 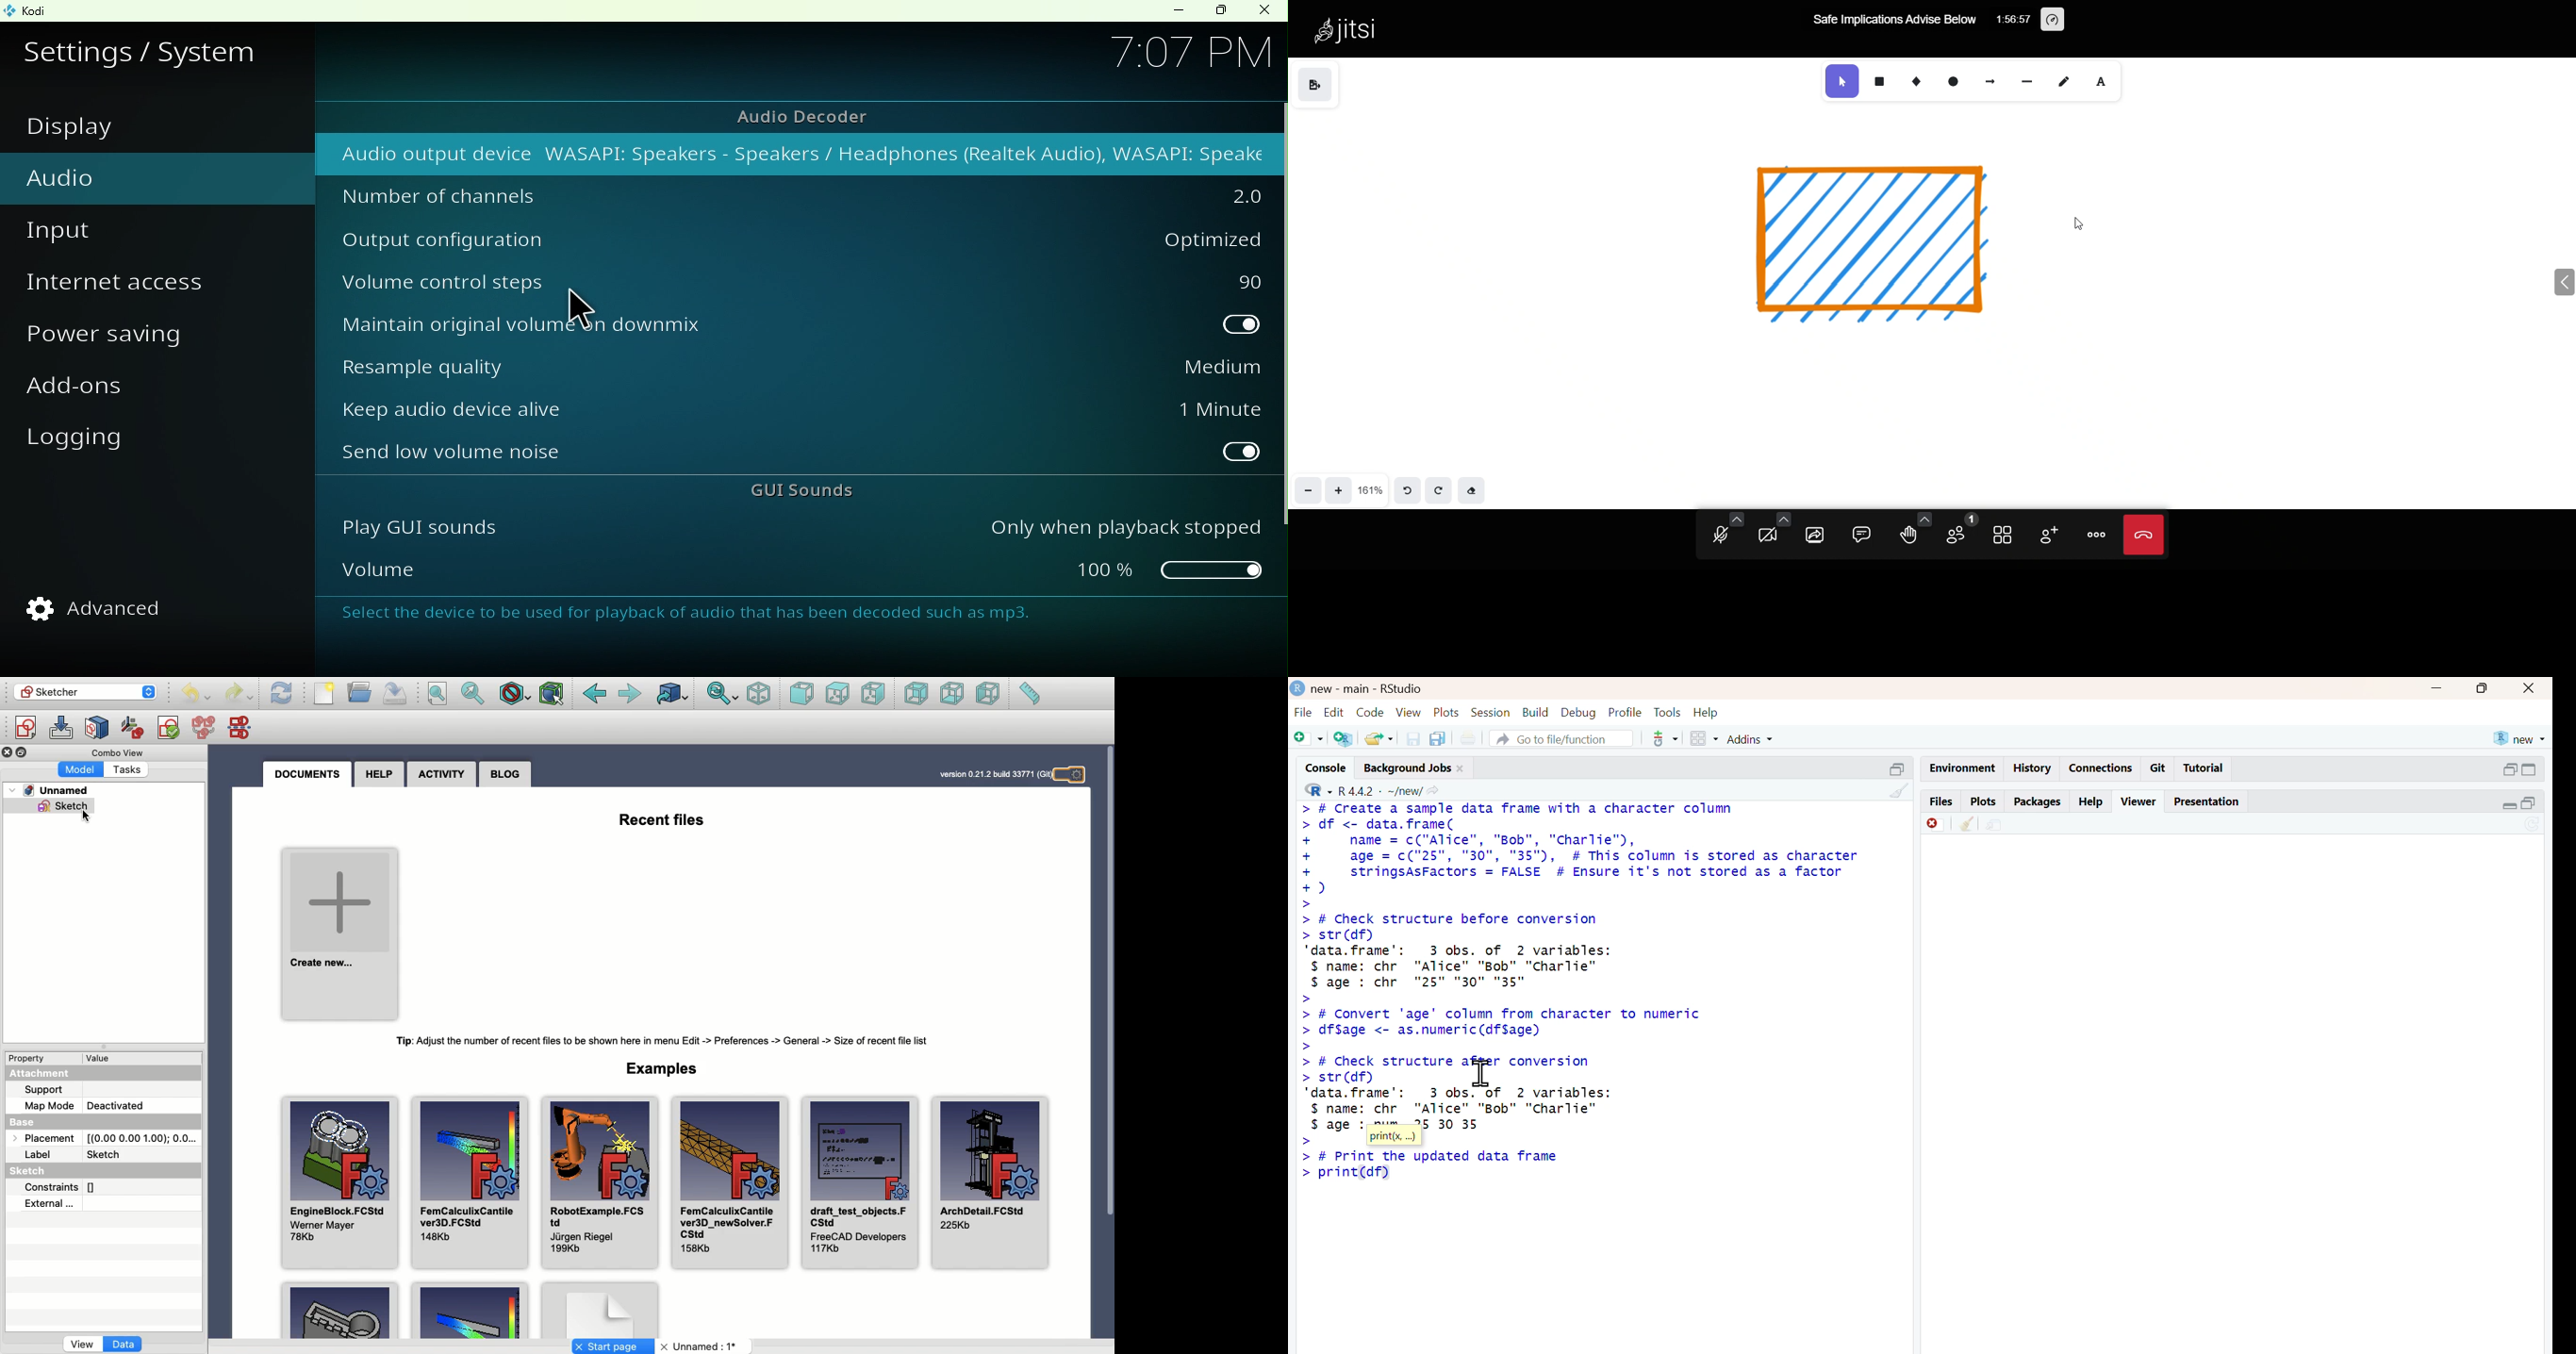 I want to click on Optimized, so click(x=1150, y=239).